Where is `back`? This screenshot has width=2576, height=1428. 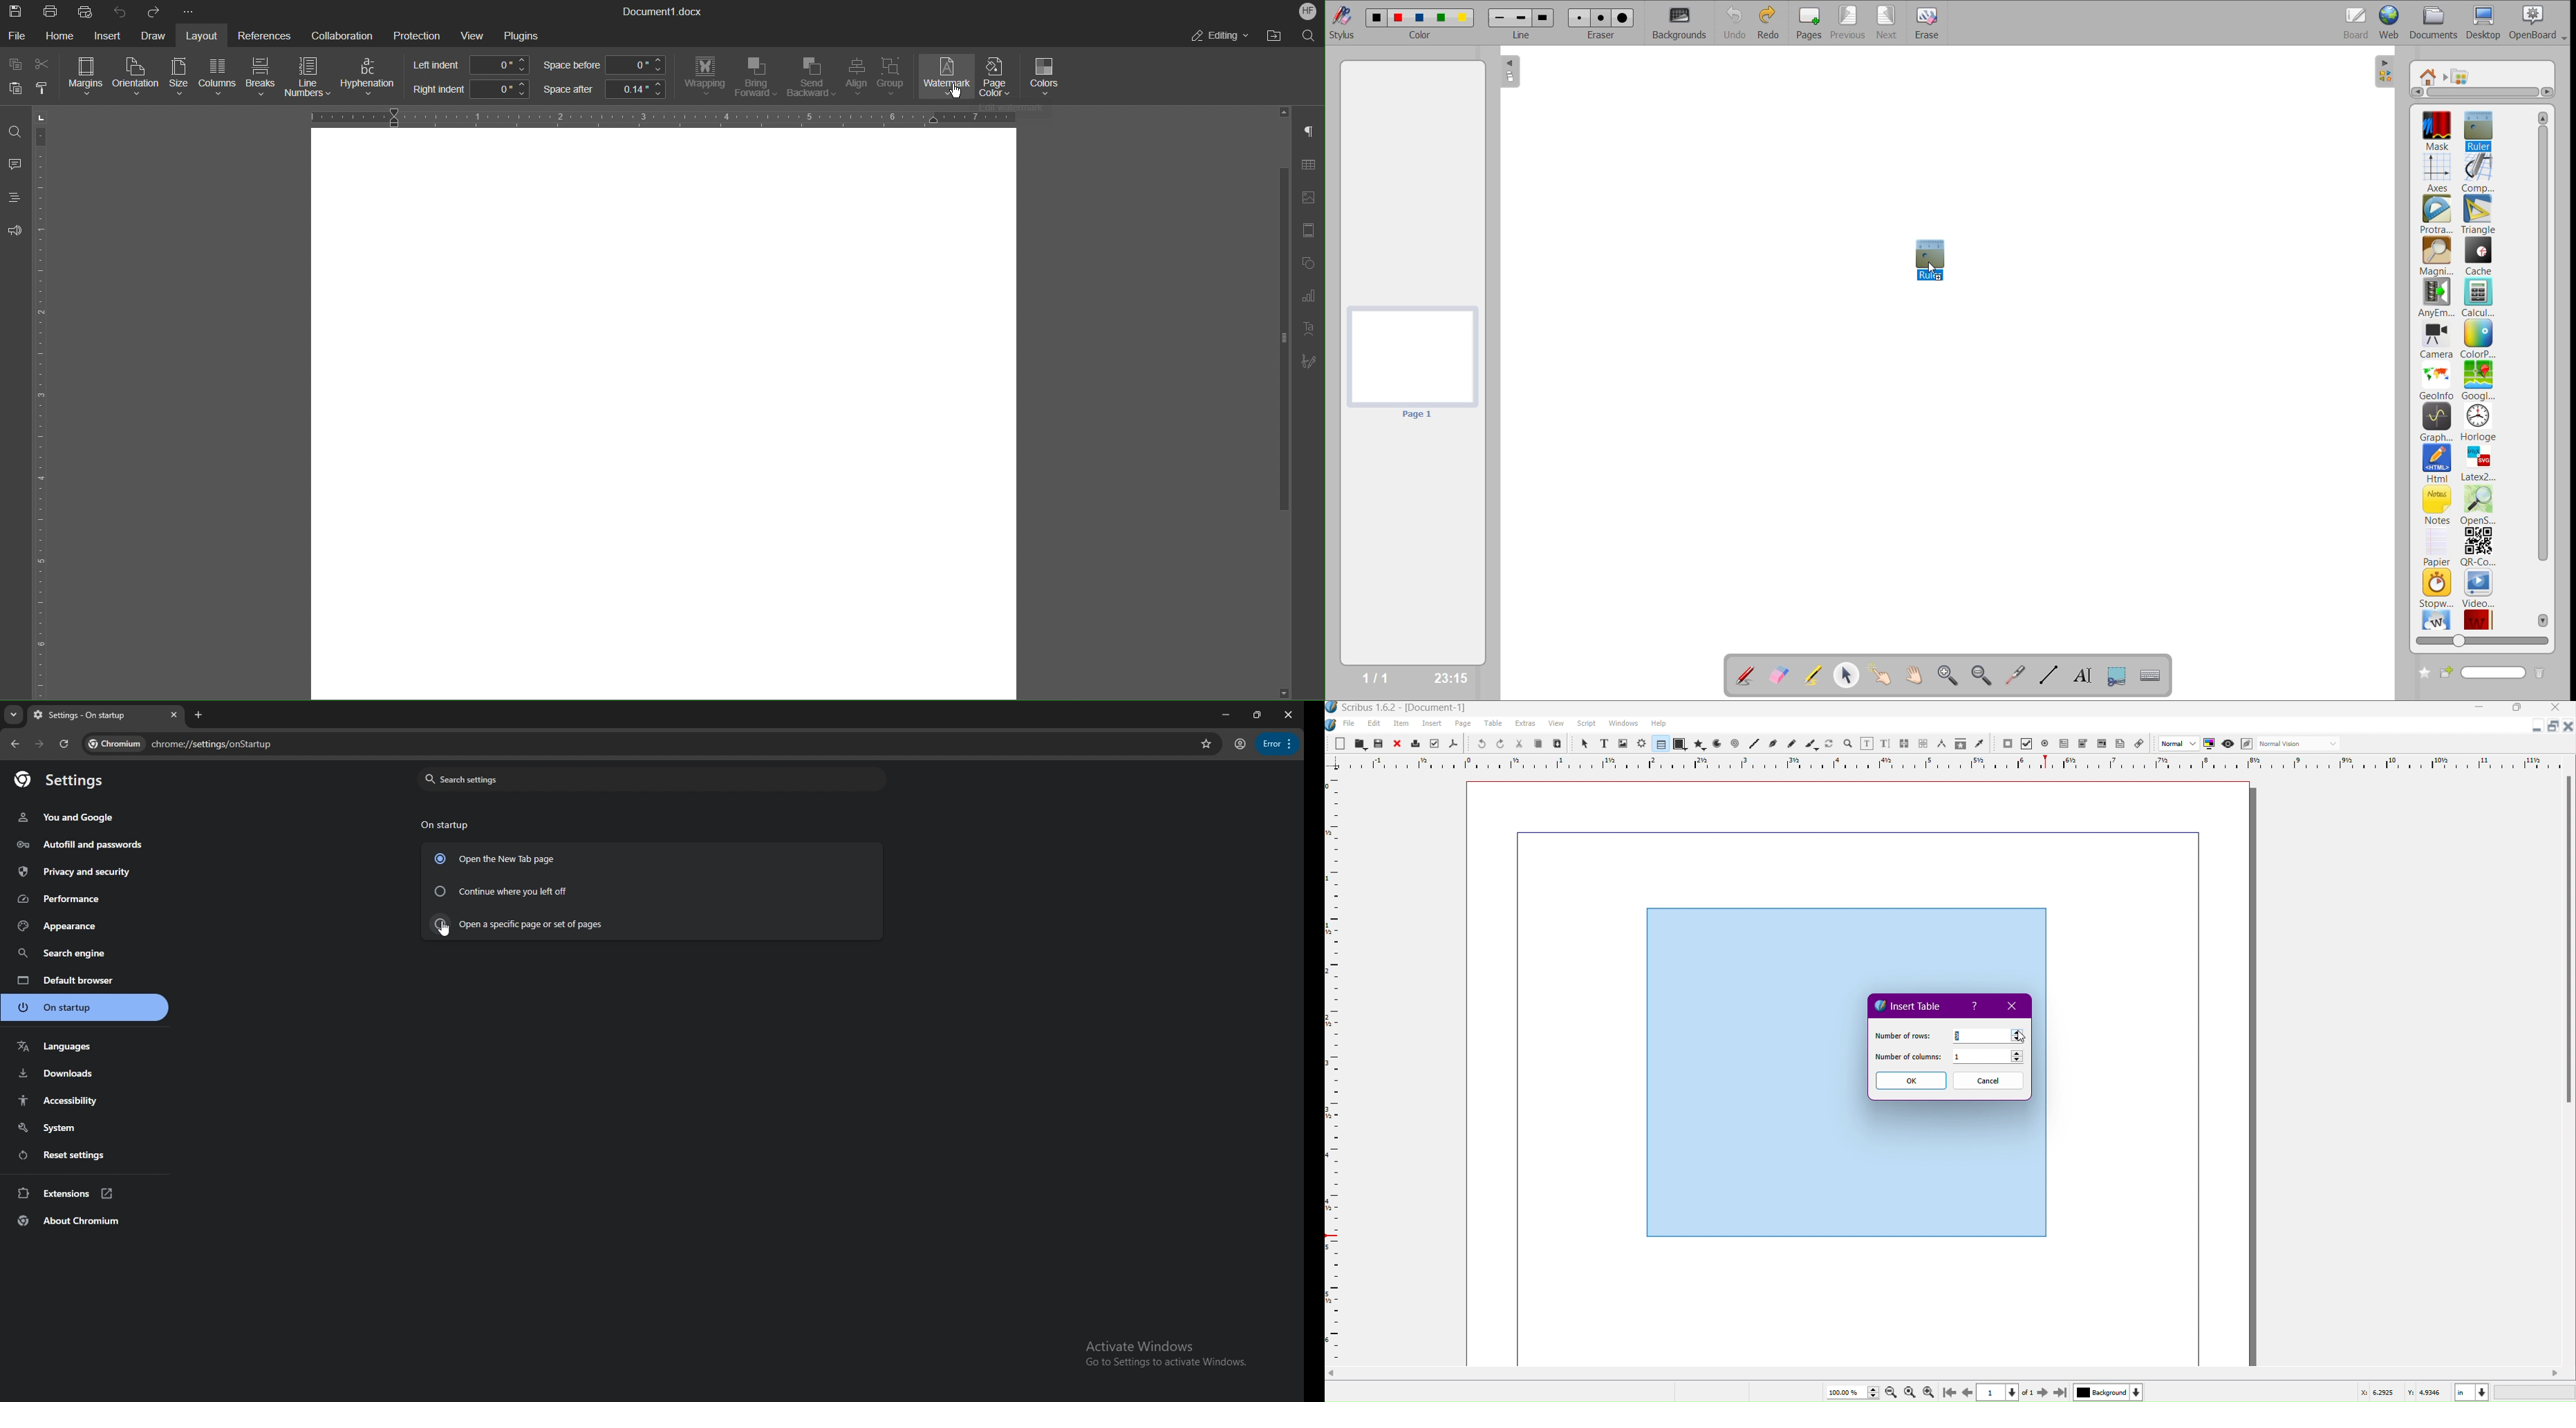 back is located at coordinates (15, 744).